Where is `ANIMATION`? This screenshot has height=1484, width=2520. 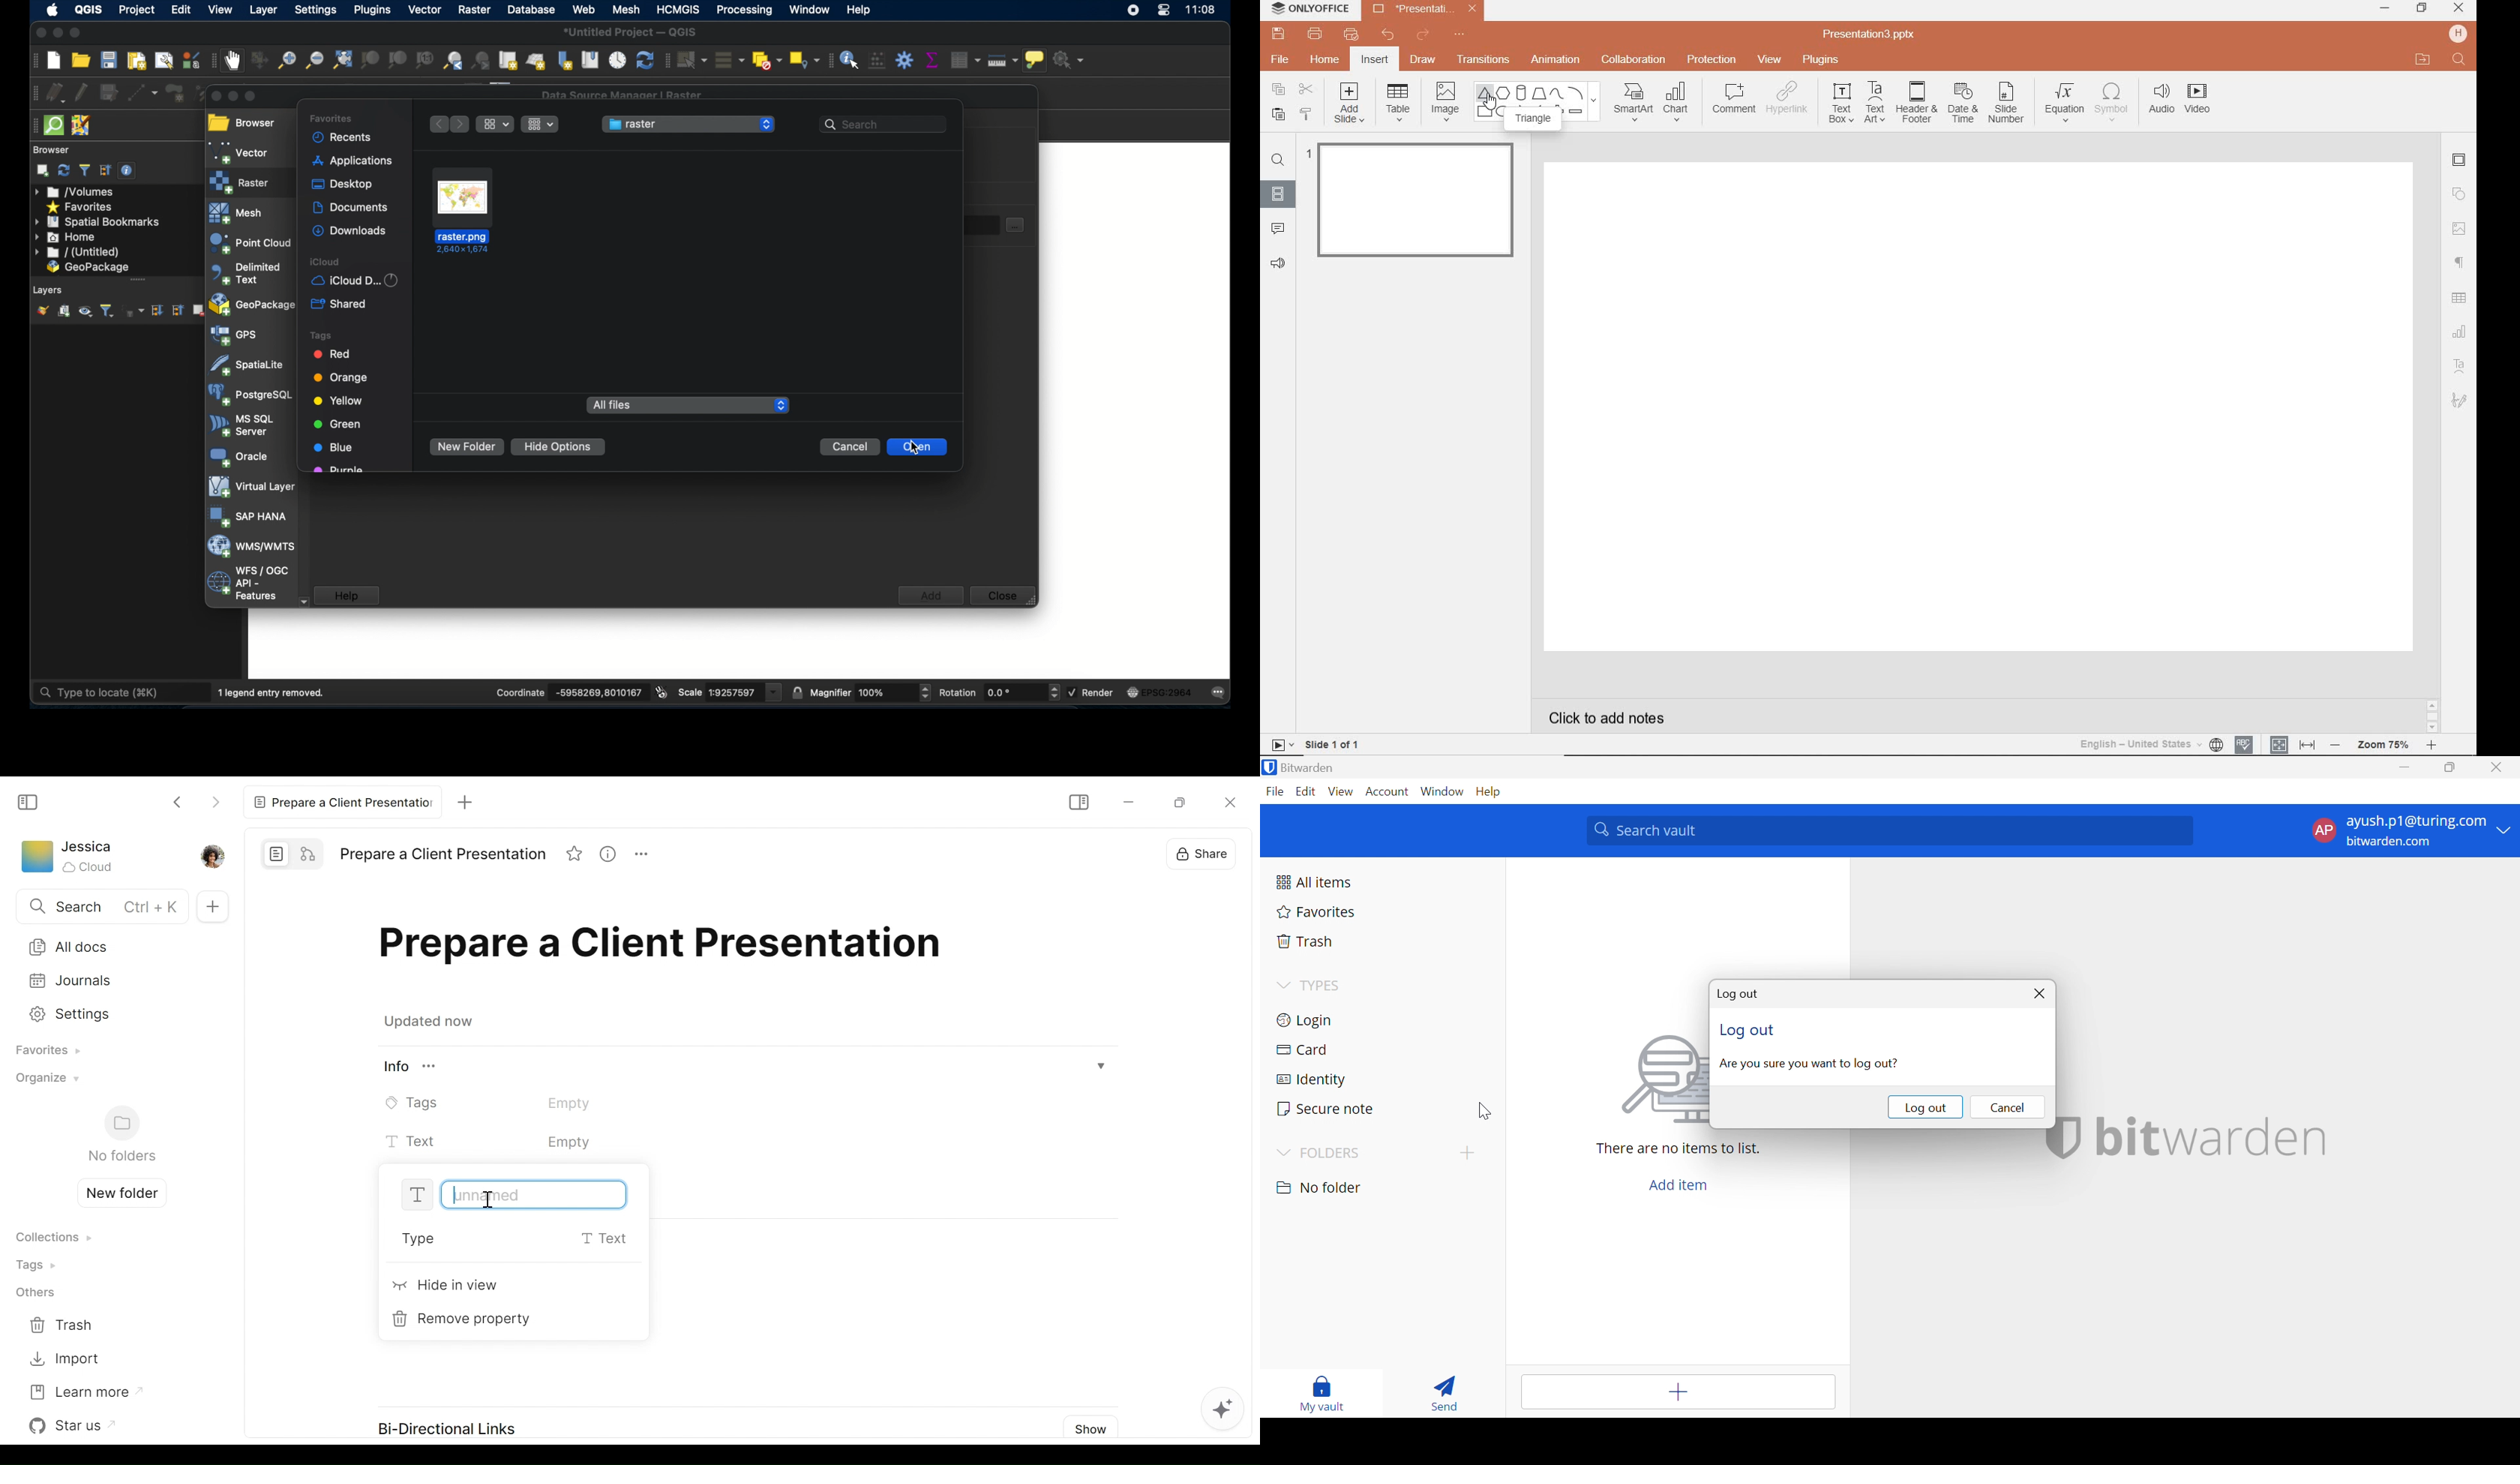 ANIMATION is located at coordinates (1555, 61).